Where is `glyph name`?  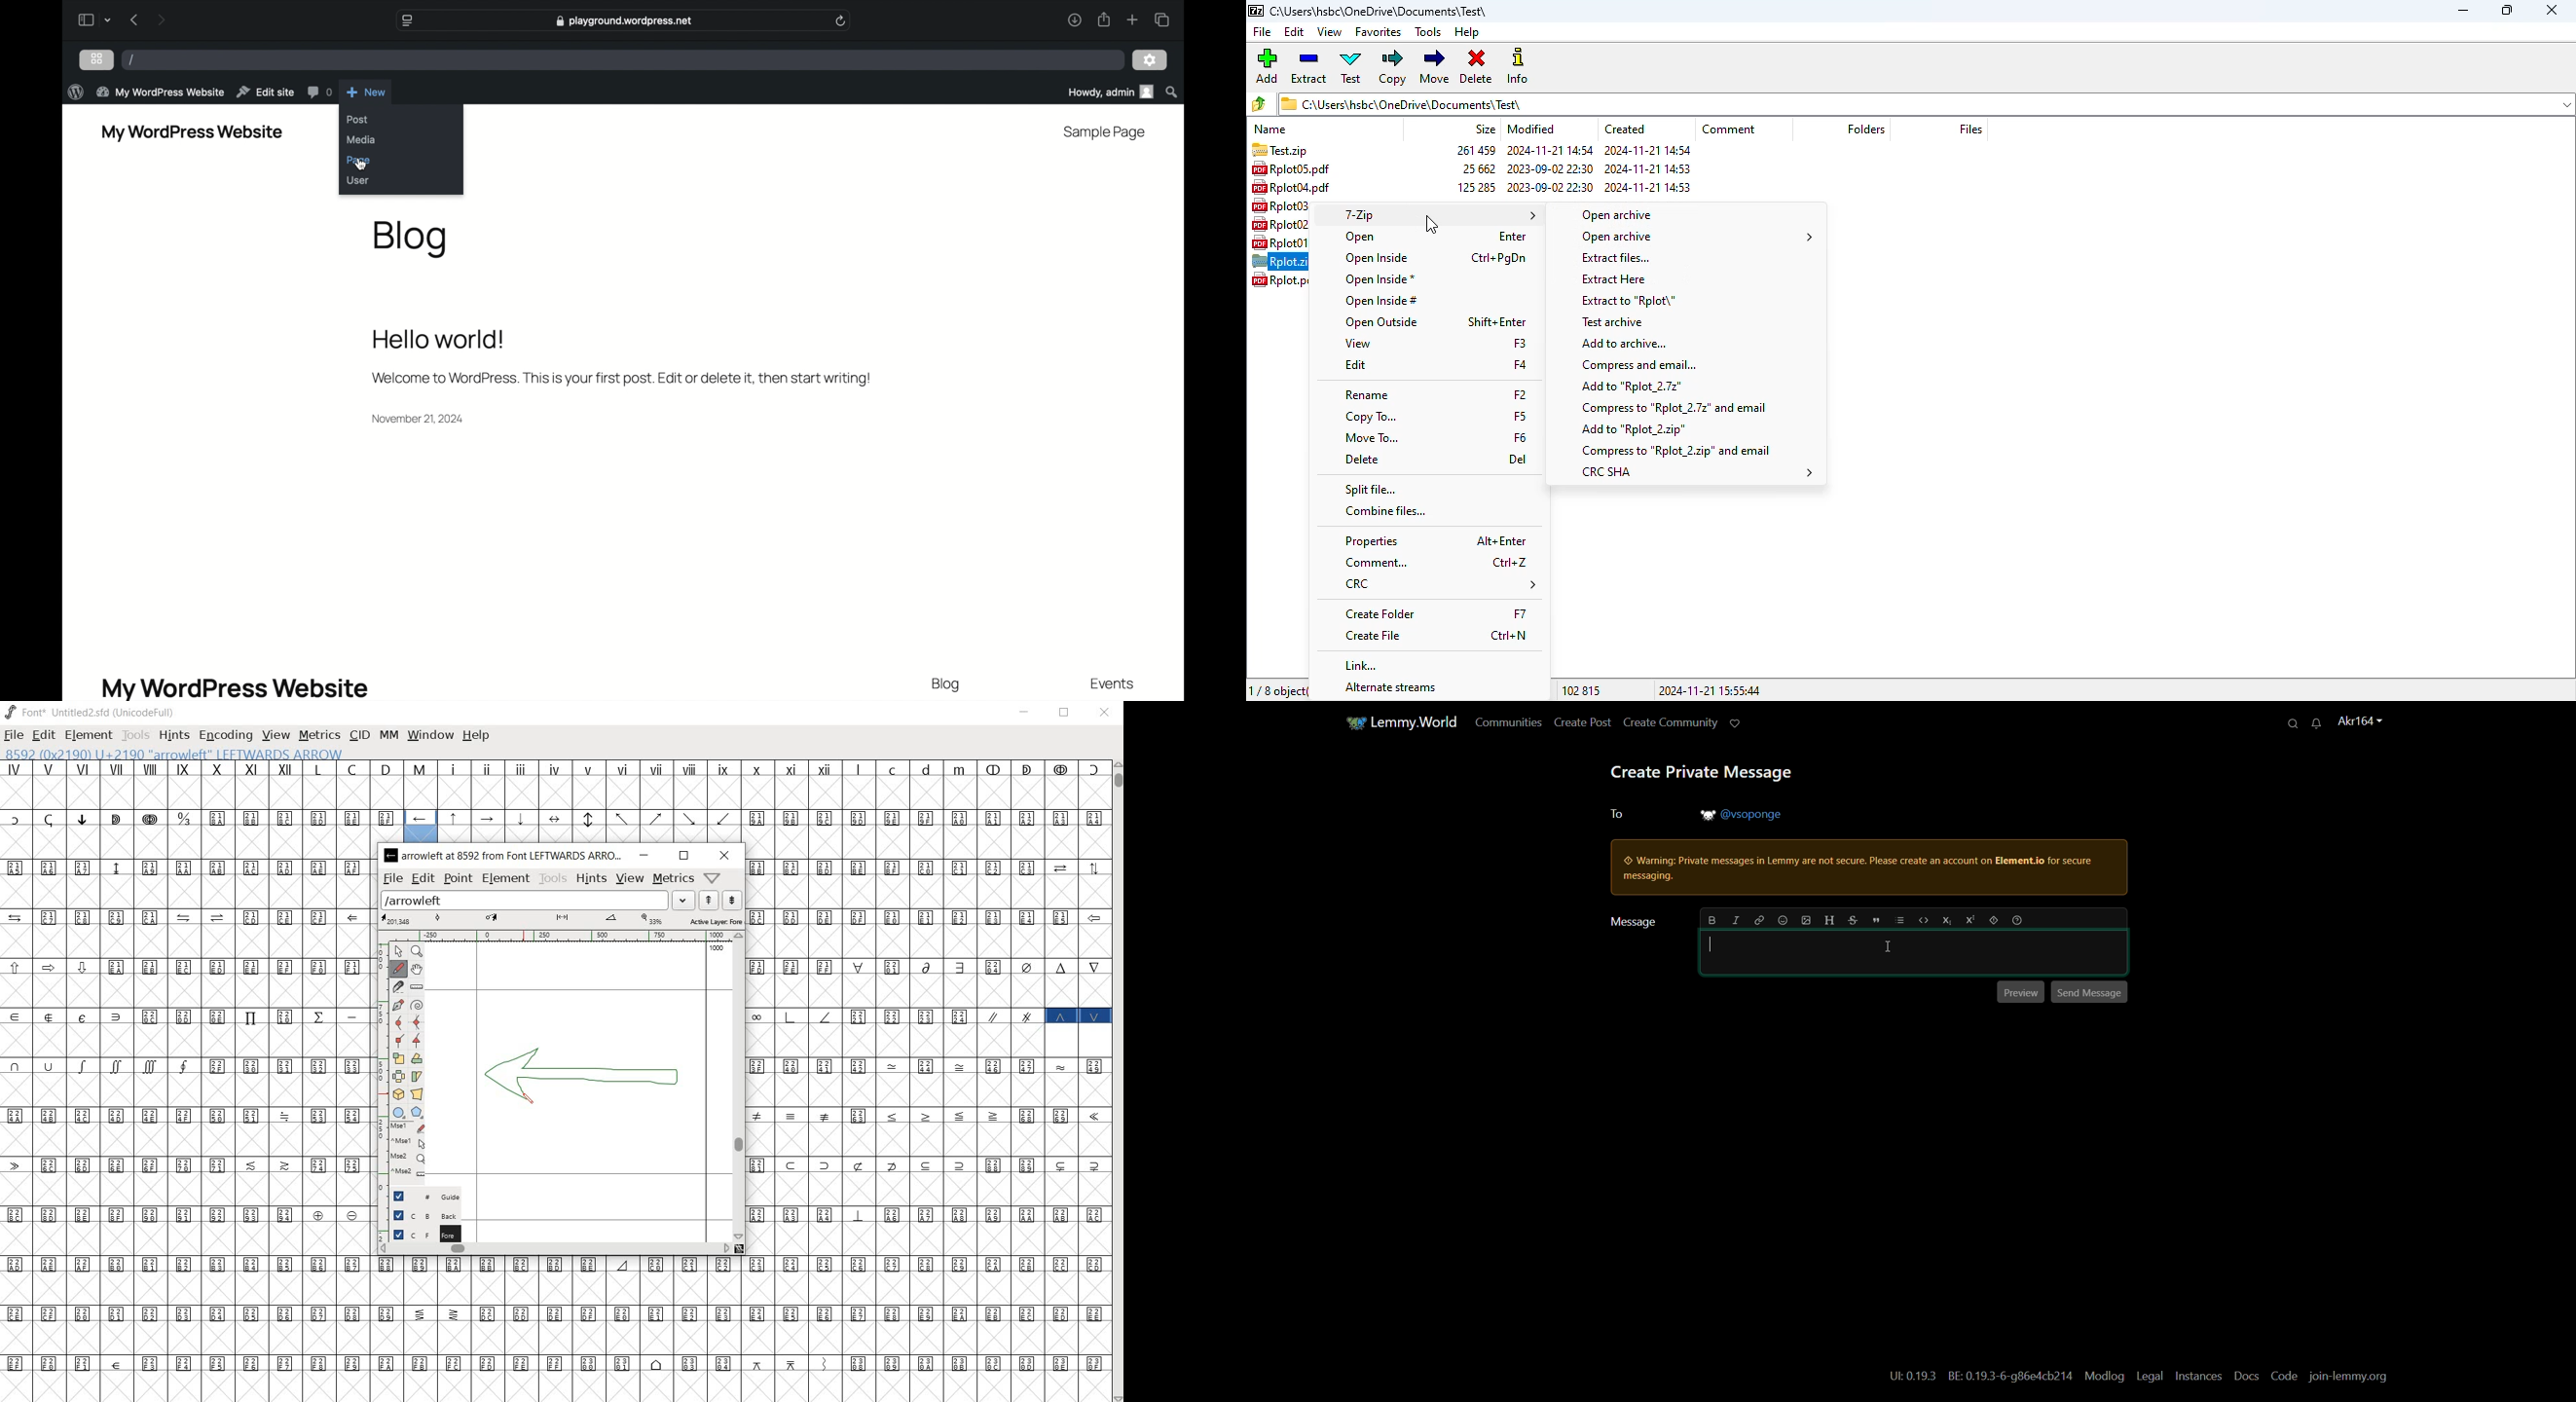
glyph name is located at coordinates (186, 753).